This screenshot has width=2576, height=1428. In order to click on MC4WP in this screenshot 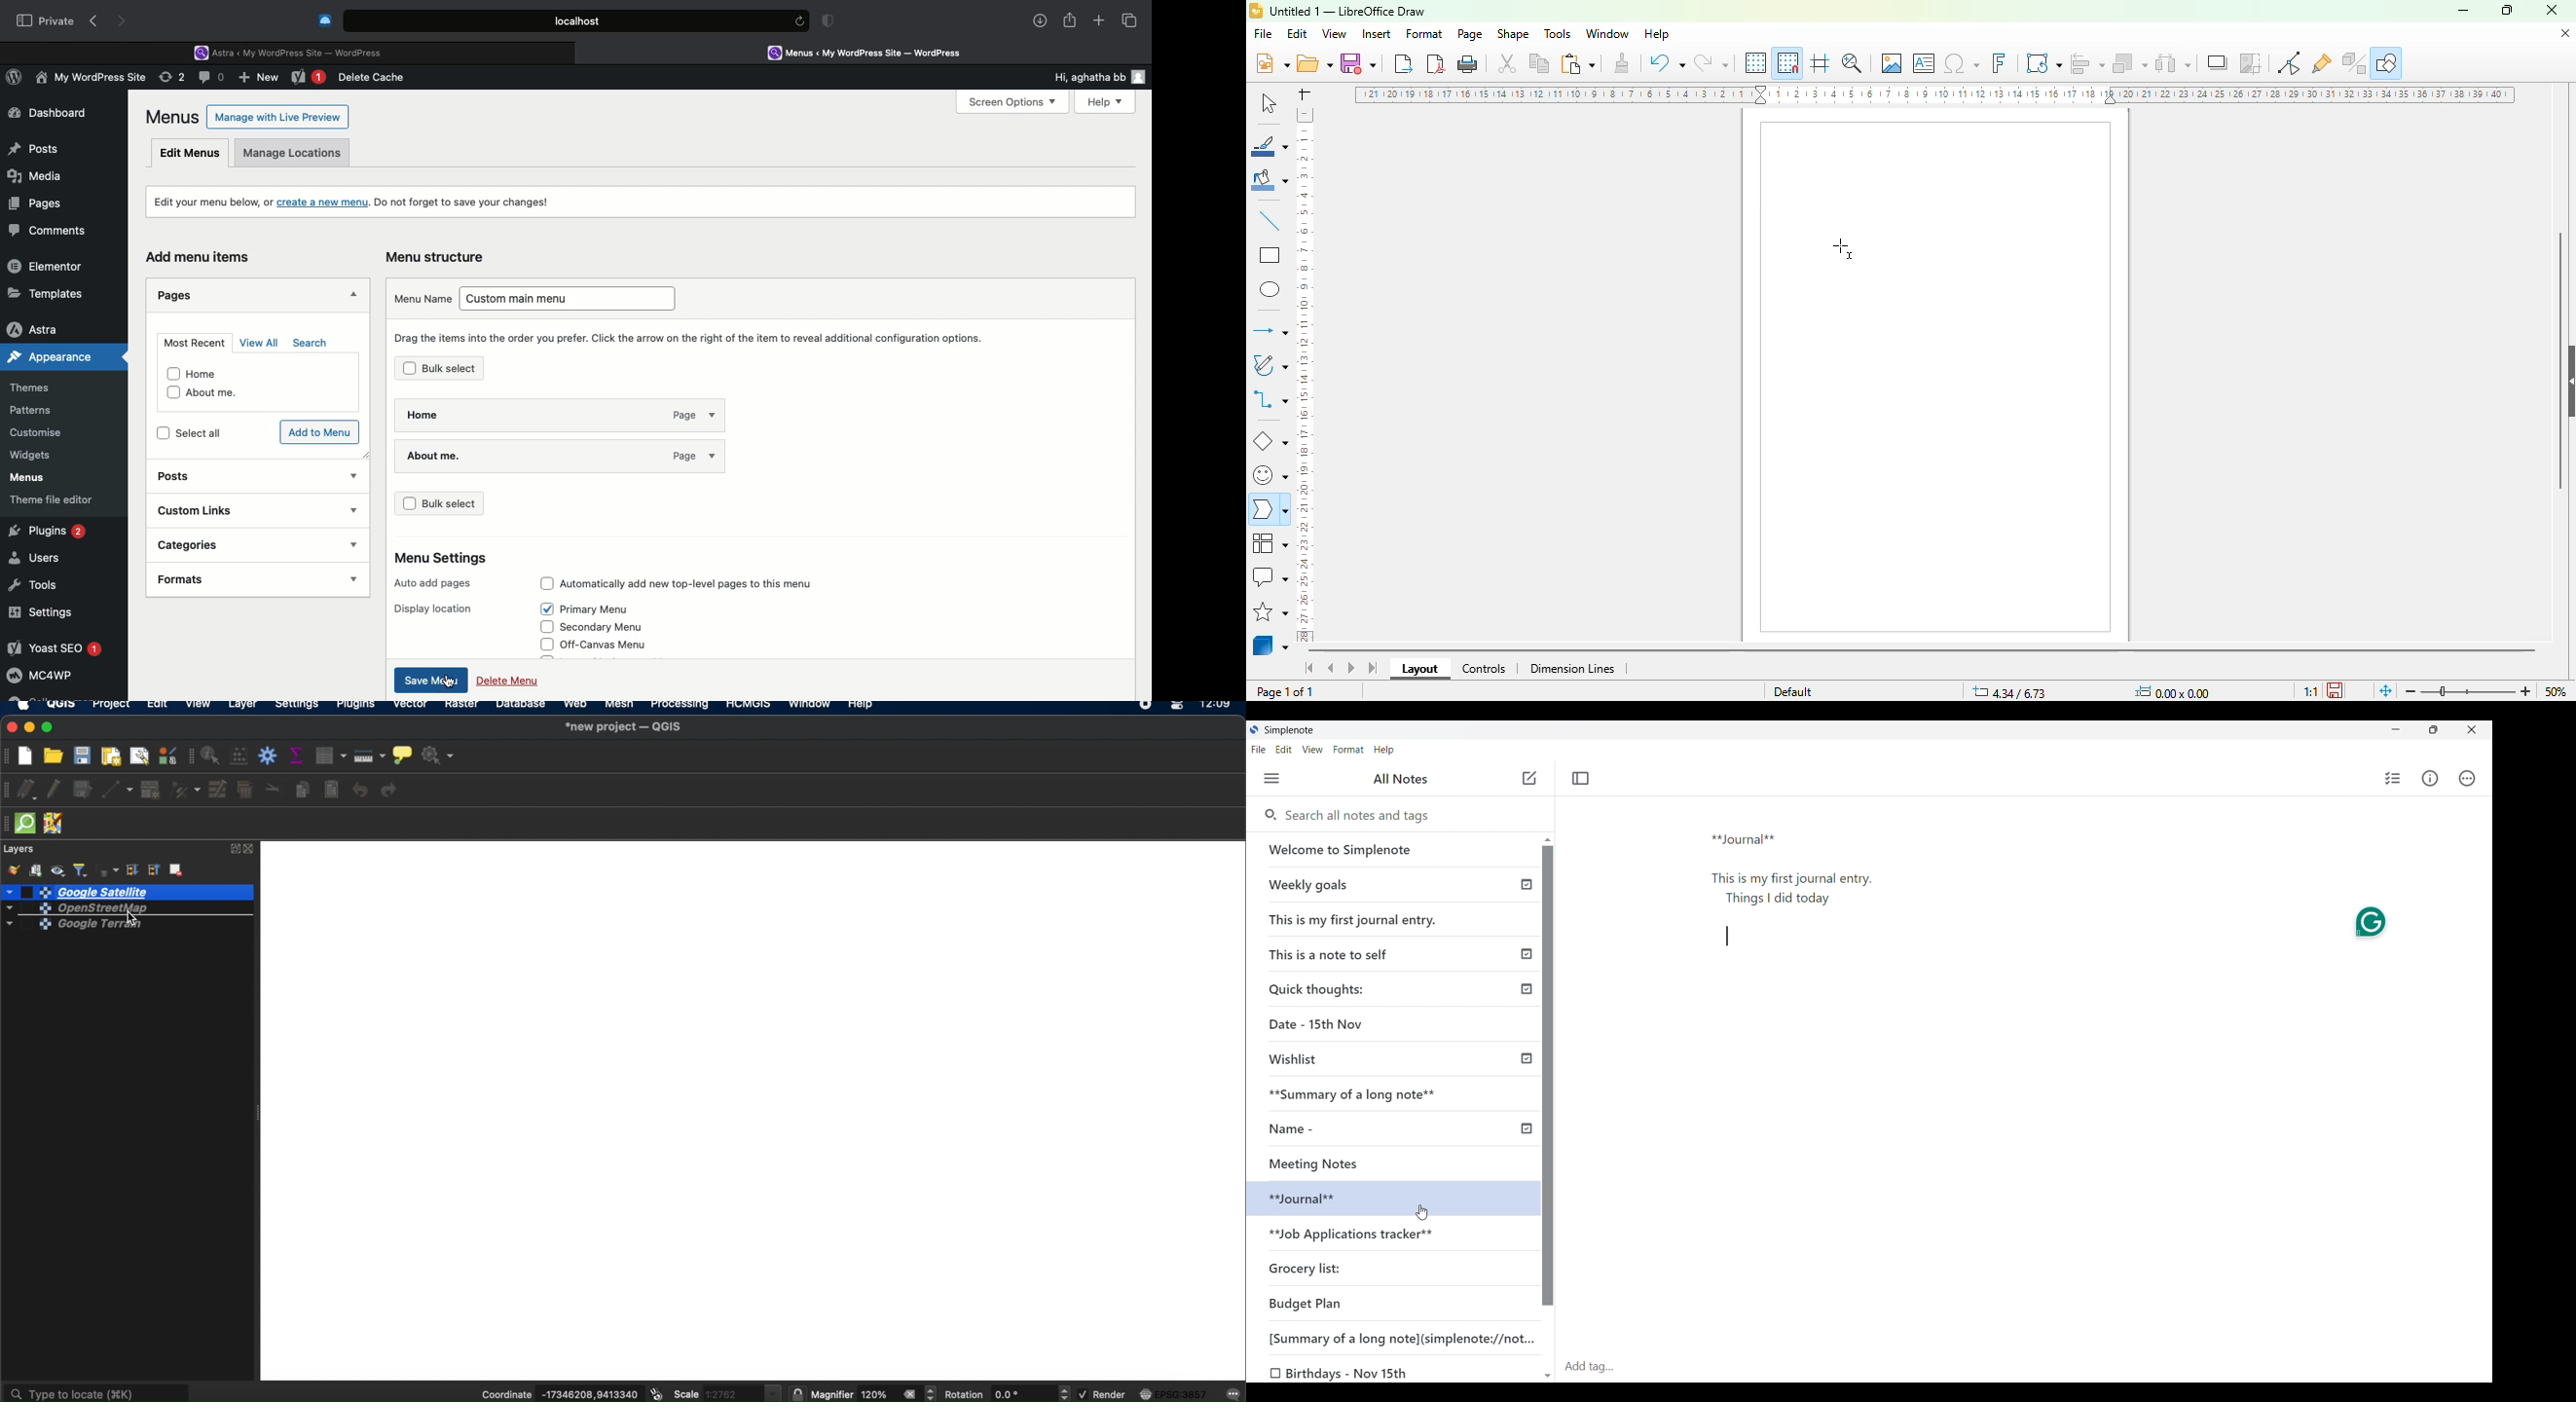, I will do `click(40, 678)`.